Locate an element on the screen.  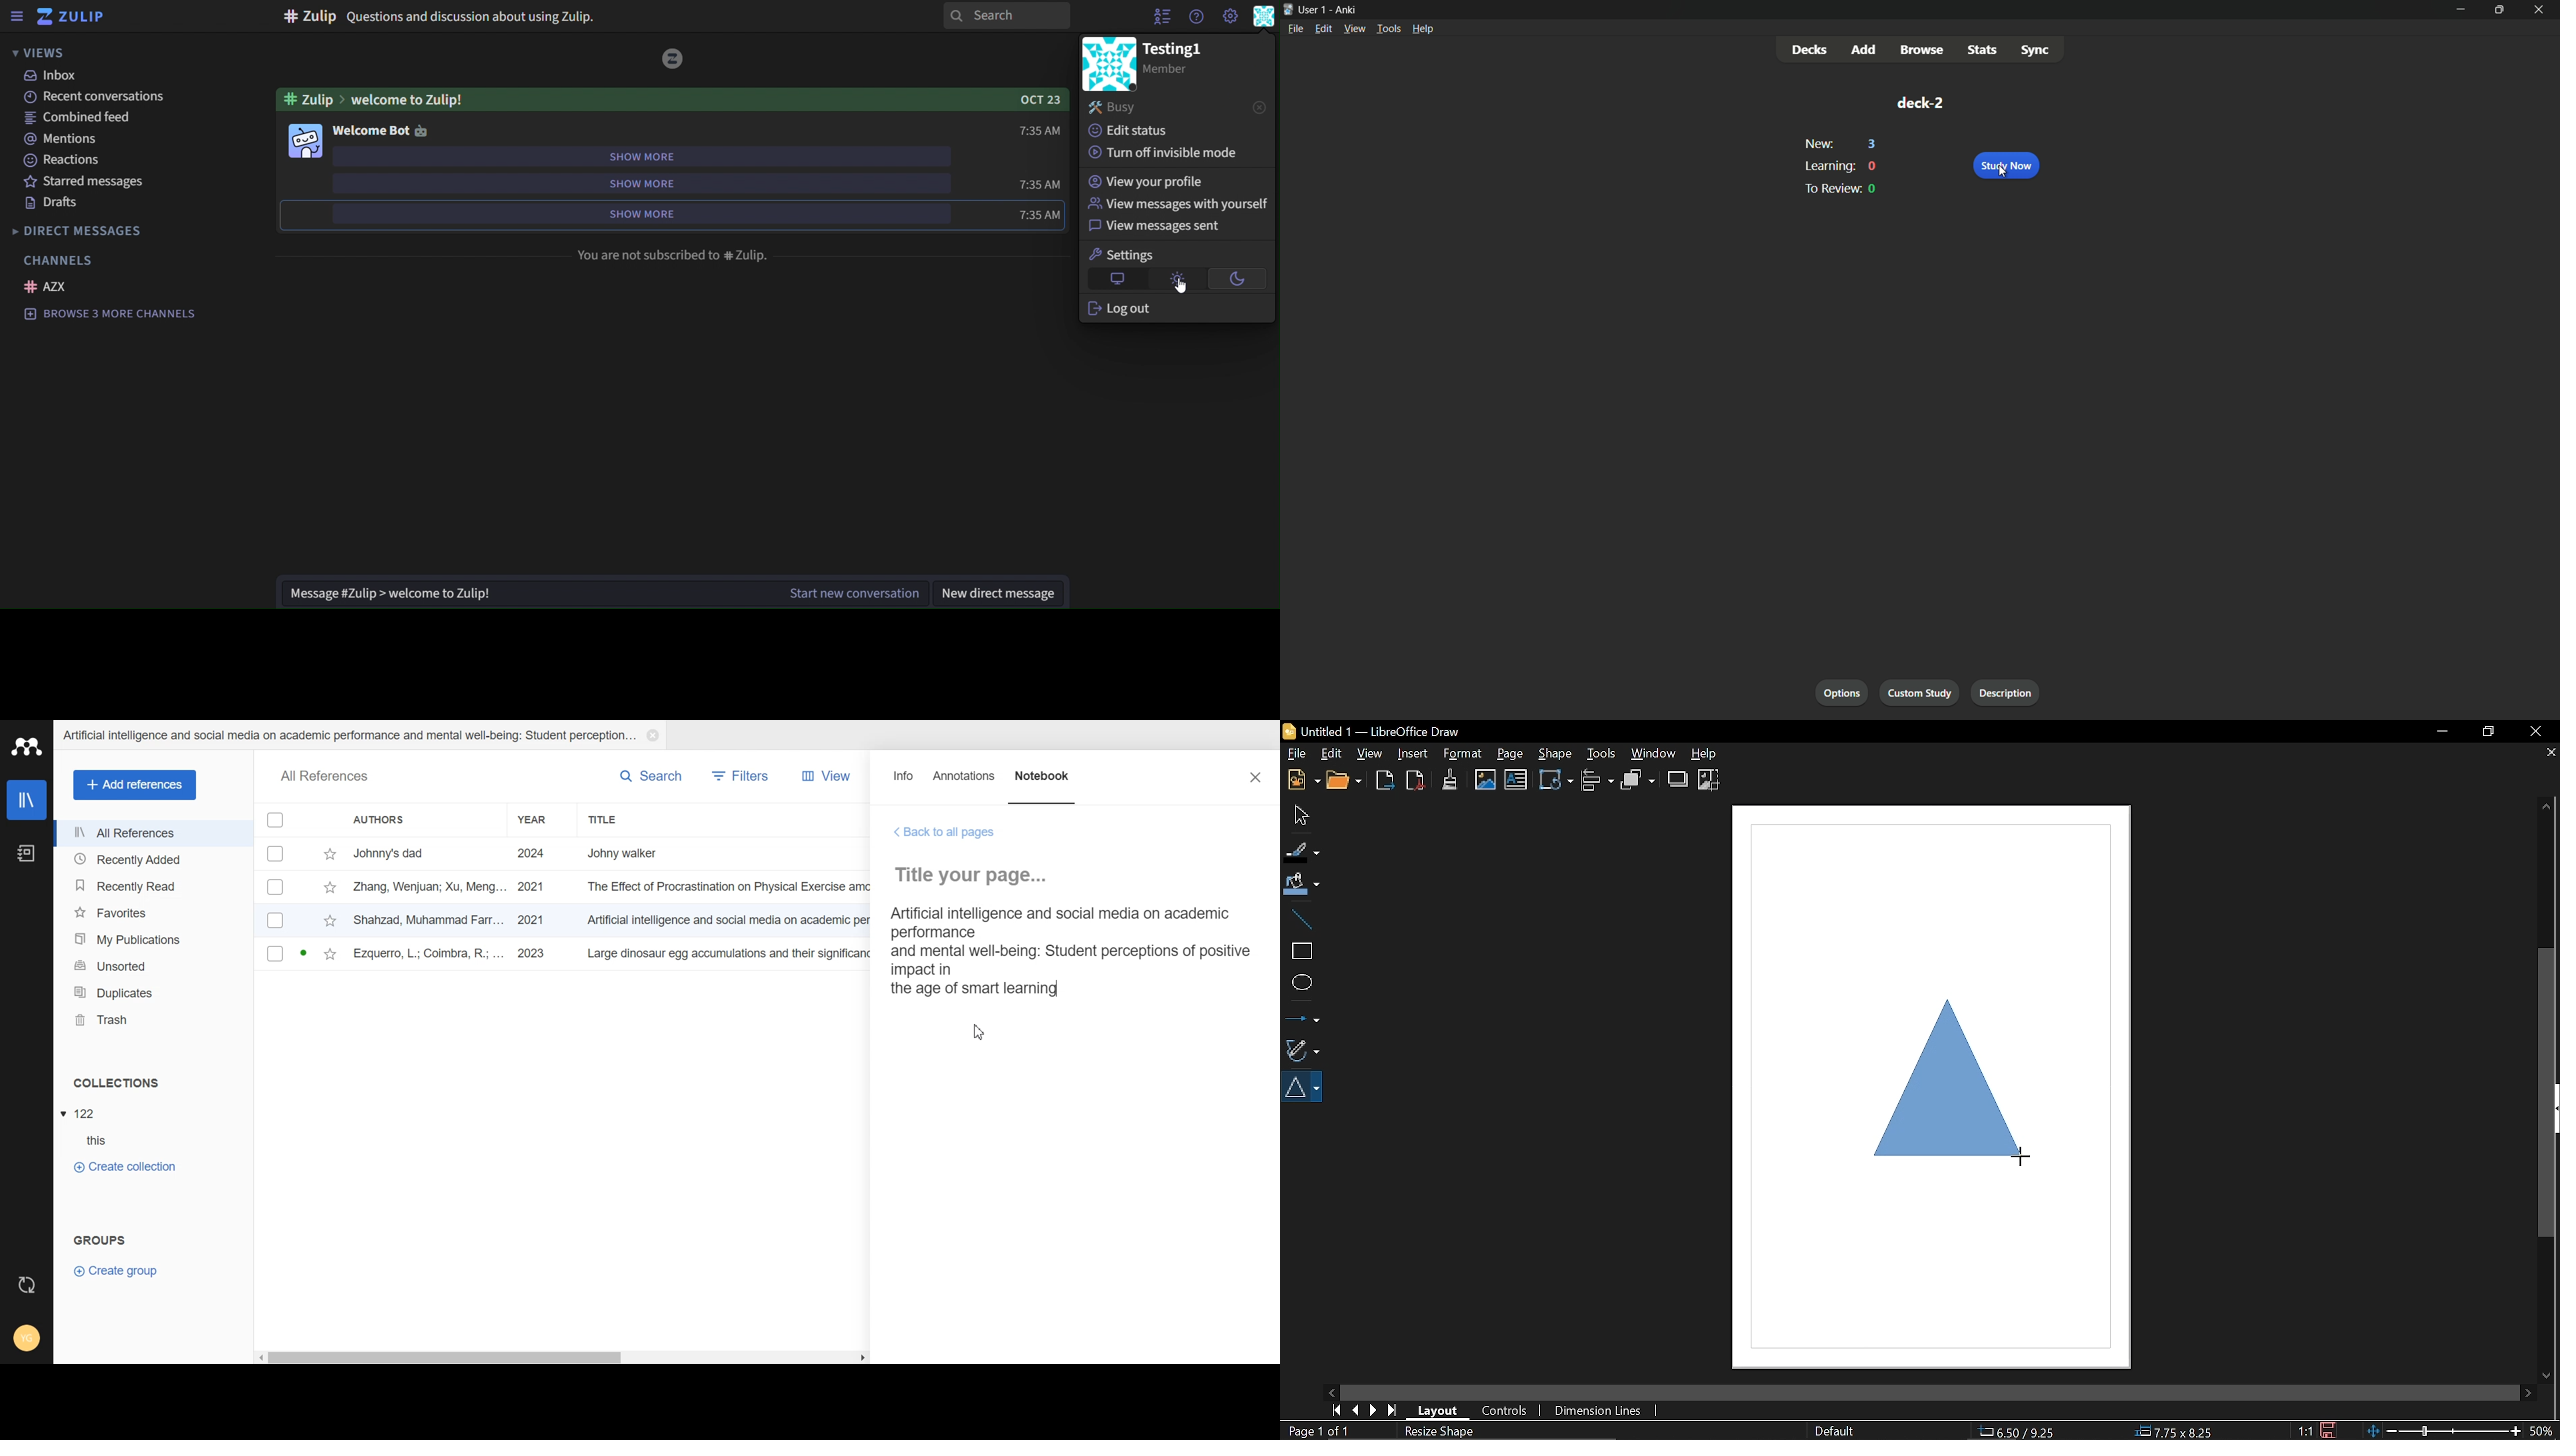
Insert image is located at coordinates (1516, 780).